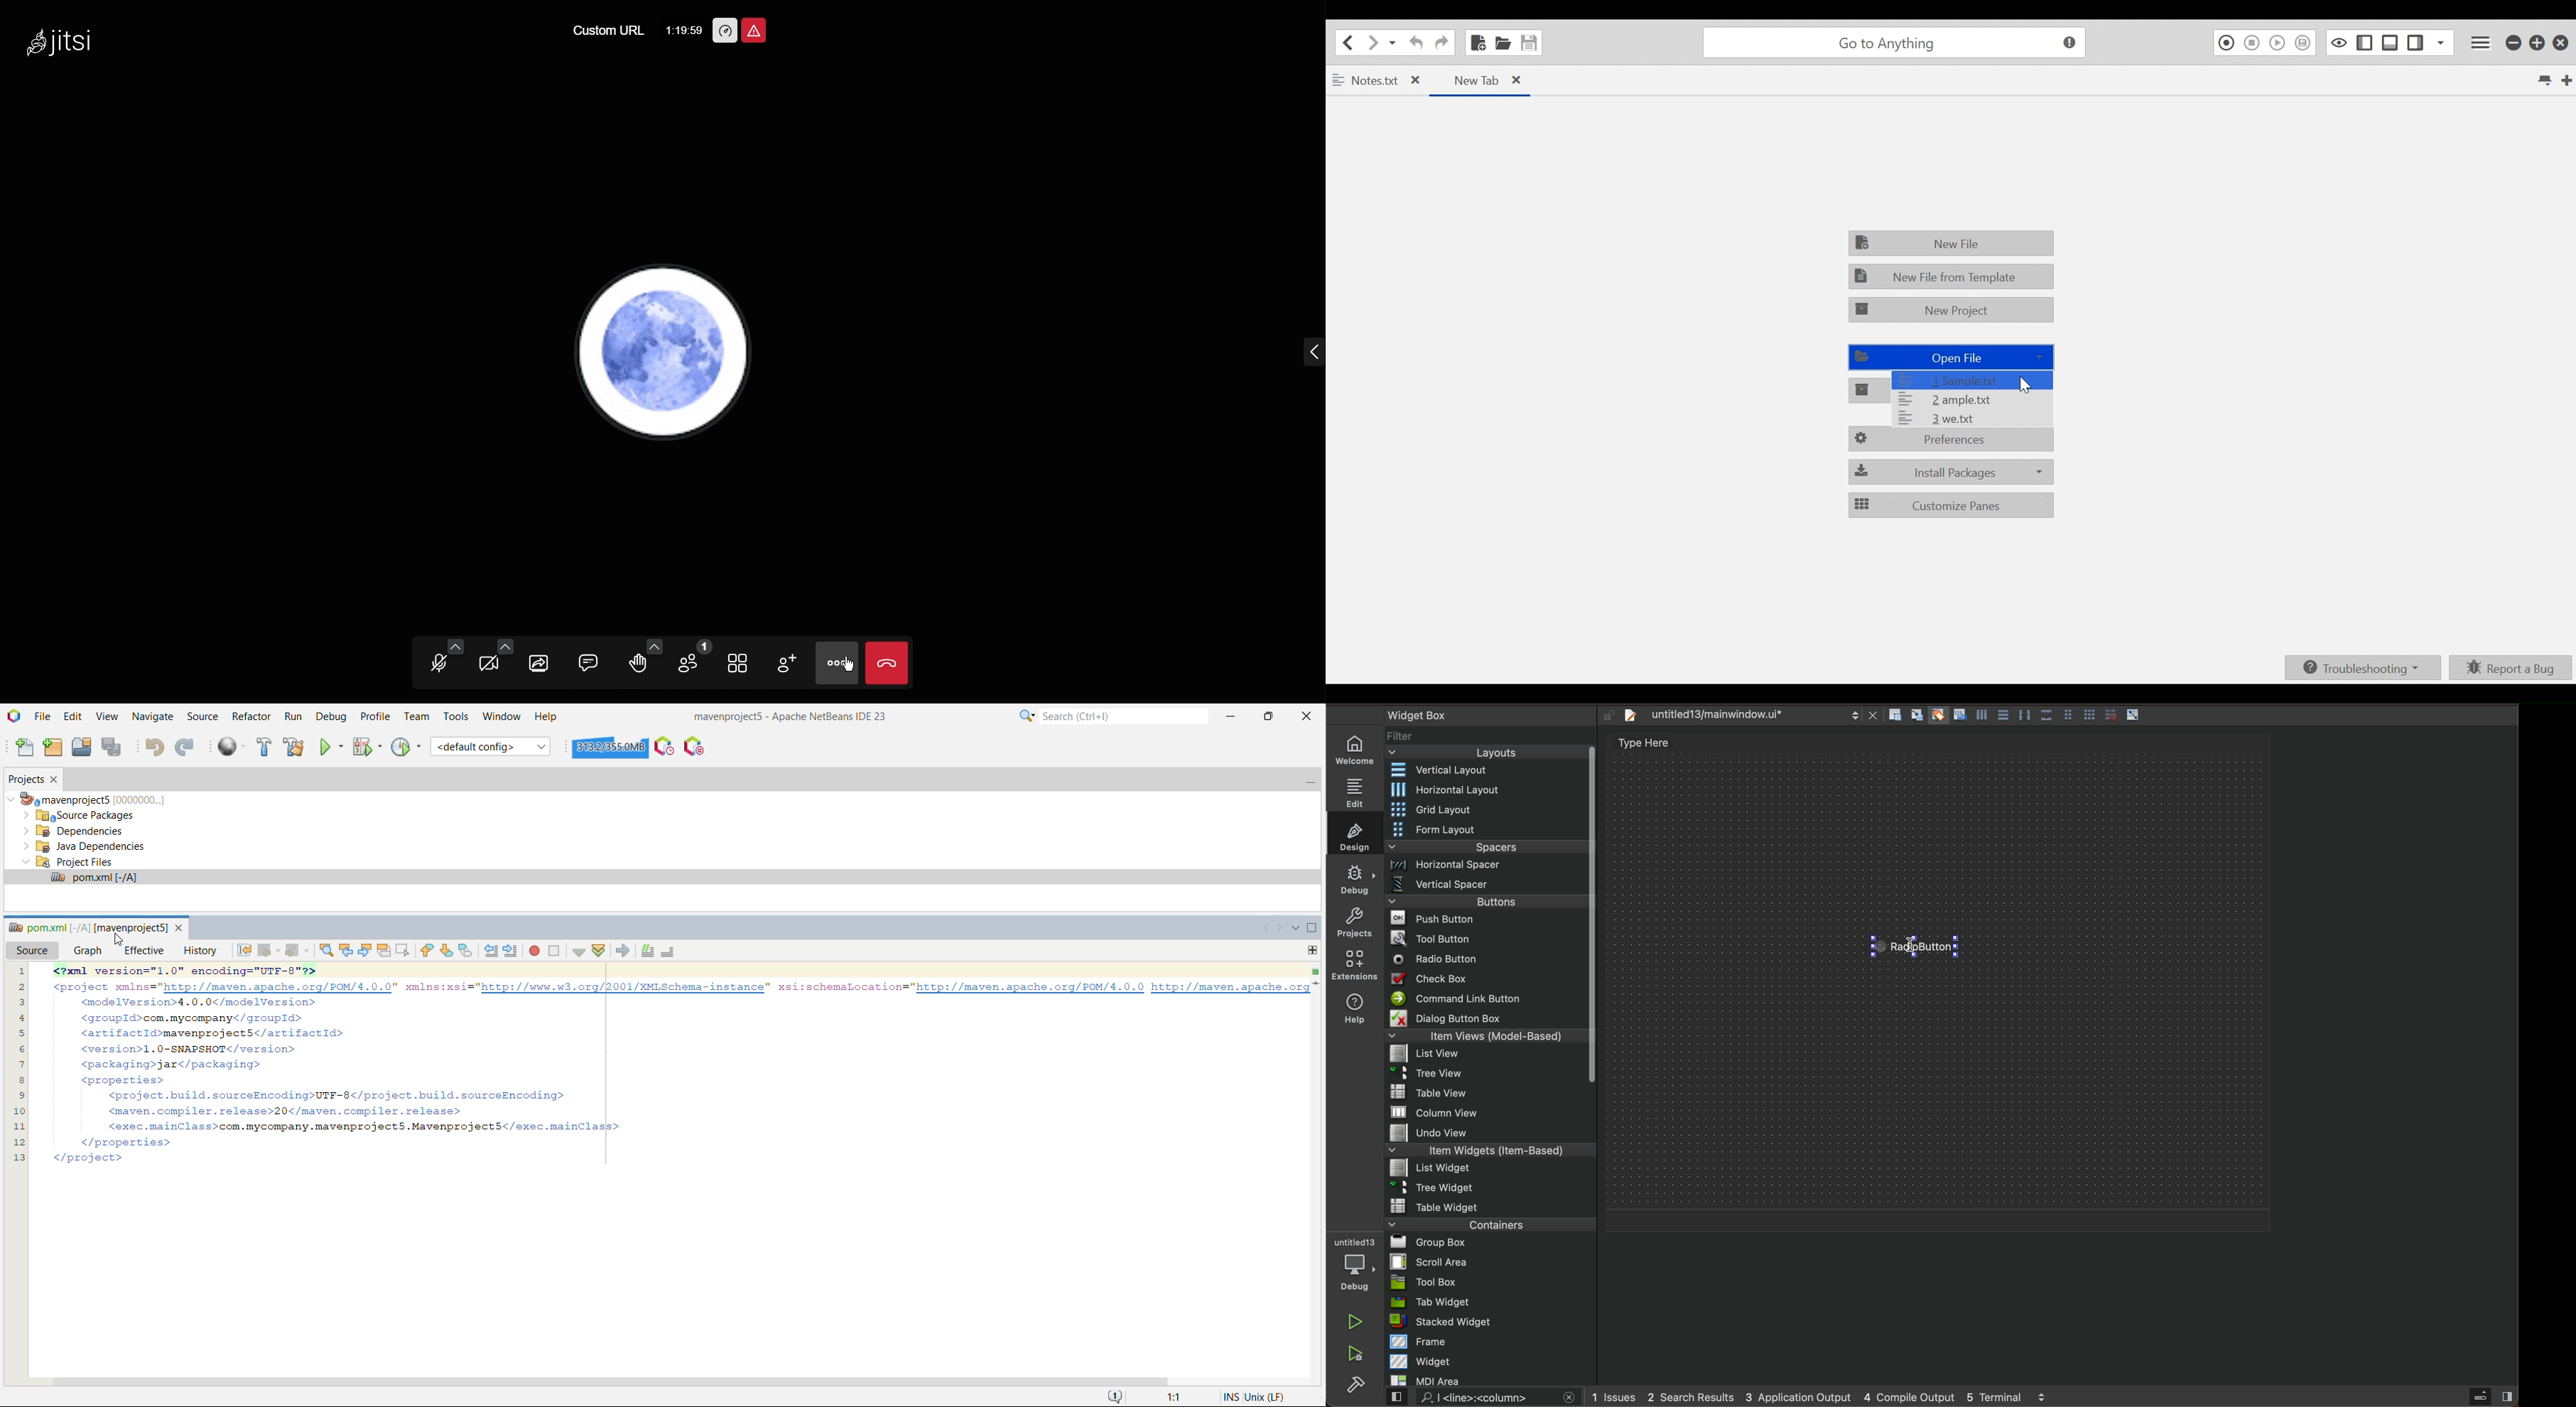 The width and height of the screenshot is (2576, 1428). Describe the element at coordinates (19, 971) in the screenshot. I see `1` at that location.